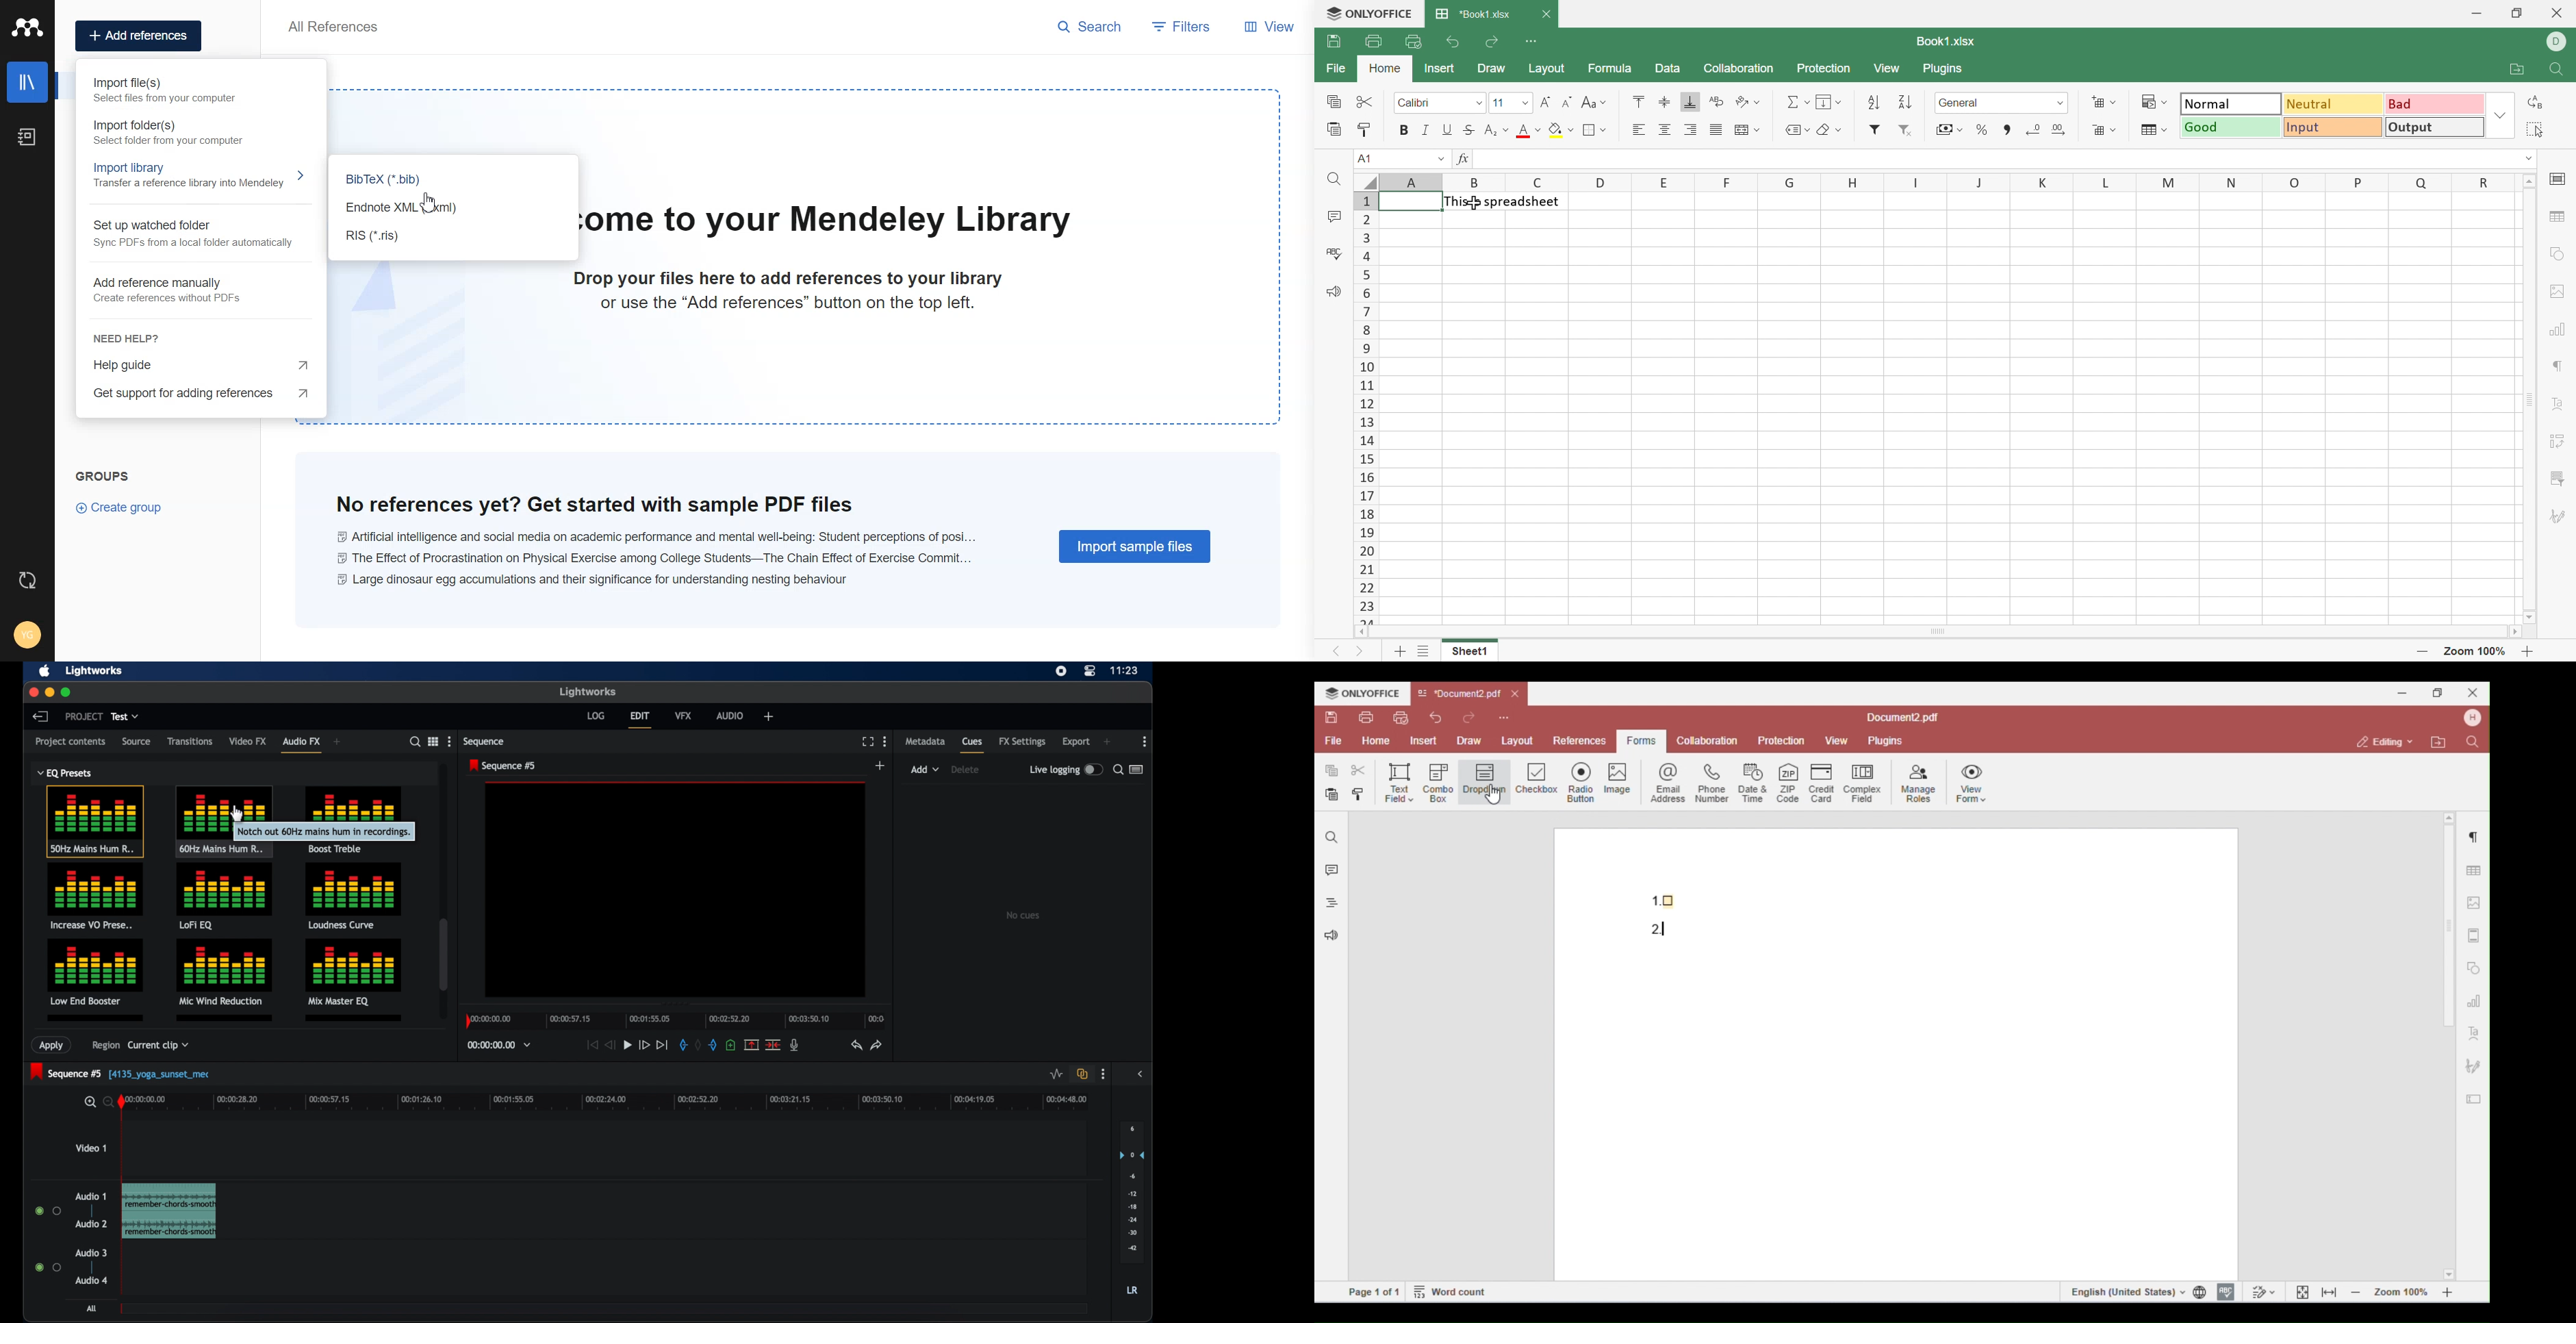 This screenshot has height=1344, width=2576. I want to click on close, so click(32, 692).